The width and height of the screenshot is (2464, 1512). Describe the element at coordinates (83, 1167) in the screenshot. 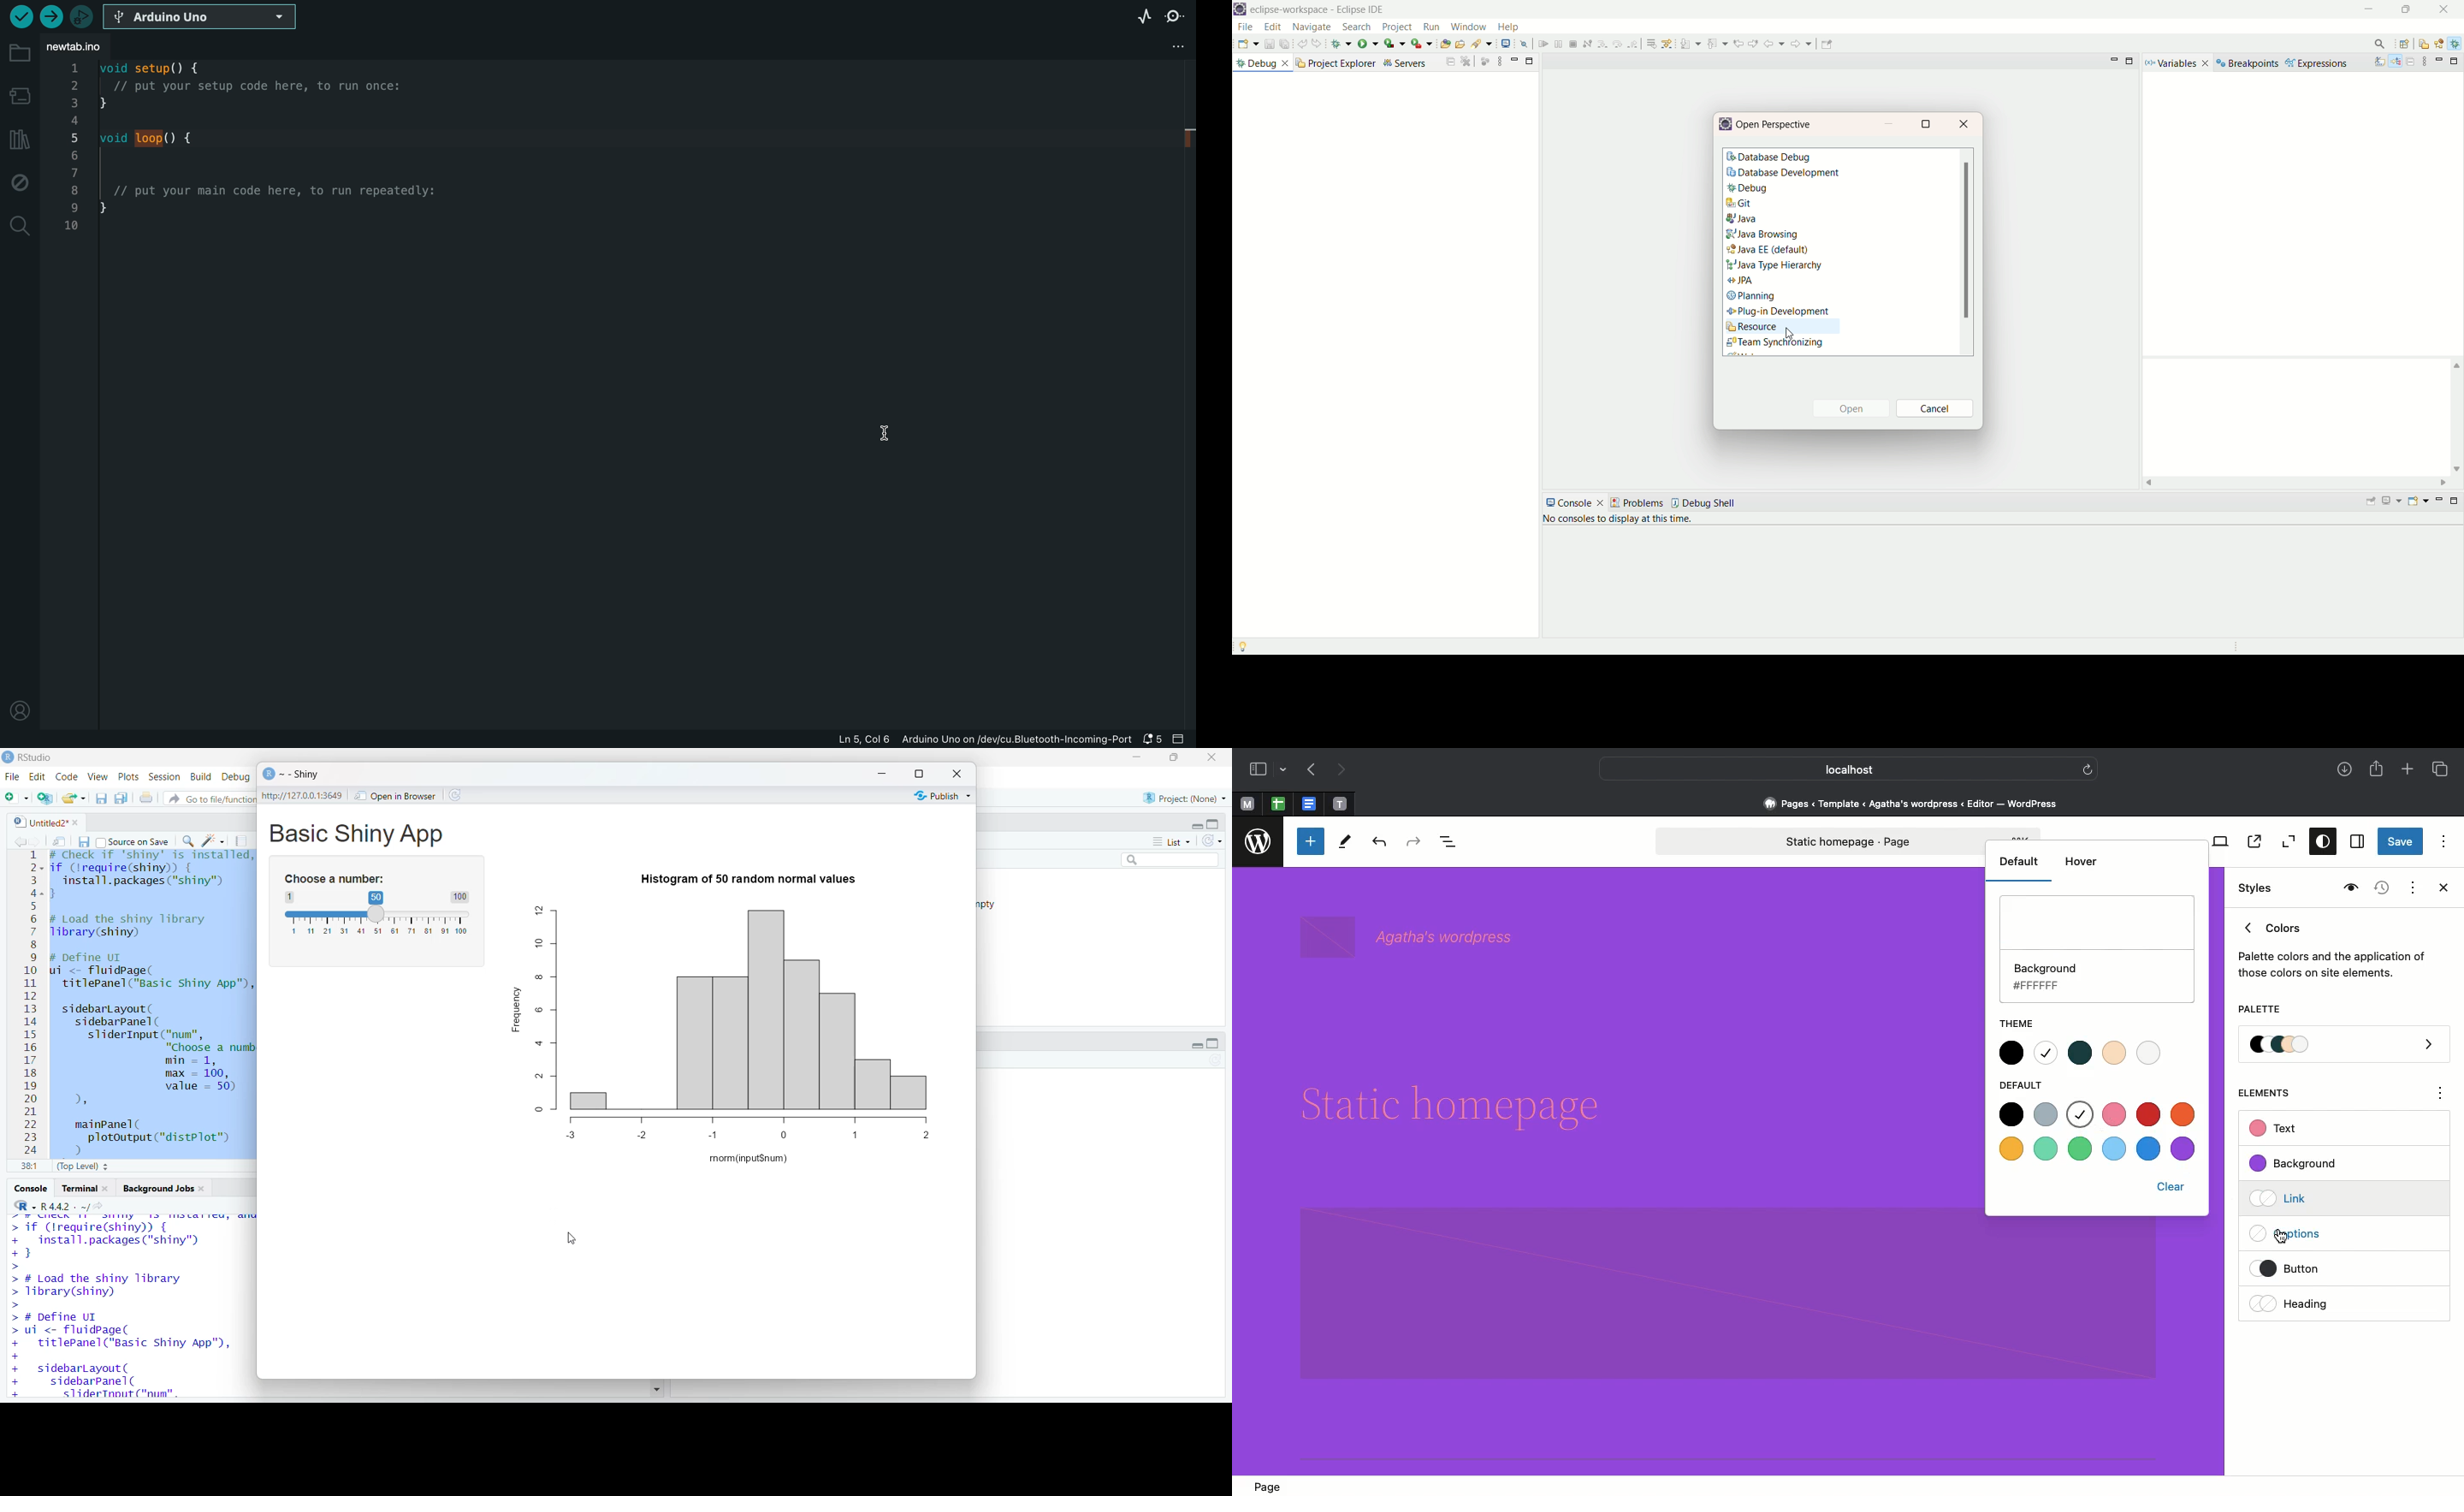

I see `(Top Level)` at that location.